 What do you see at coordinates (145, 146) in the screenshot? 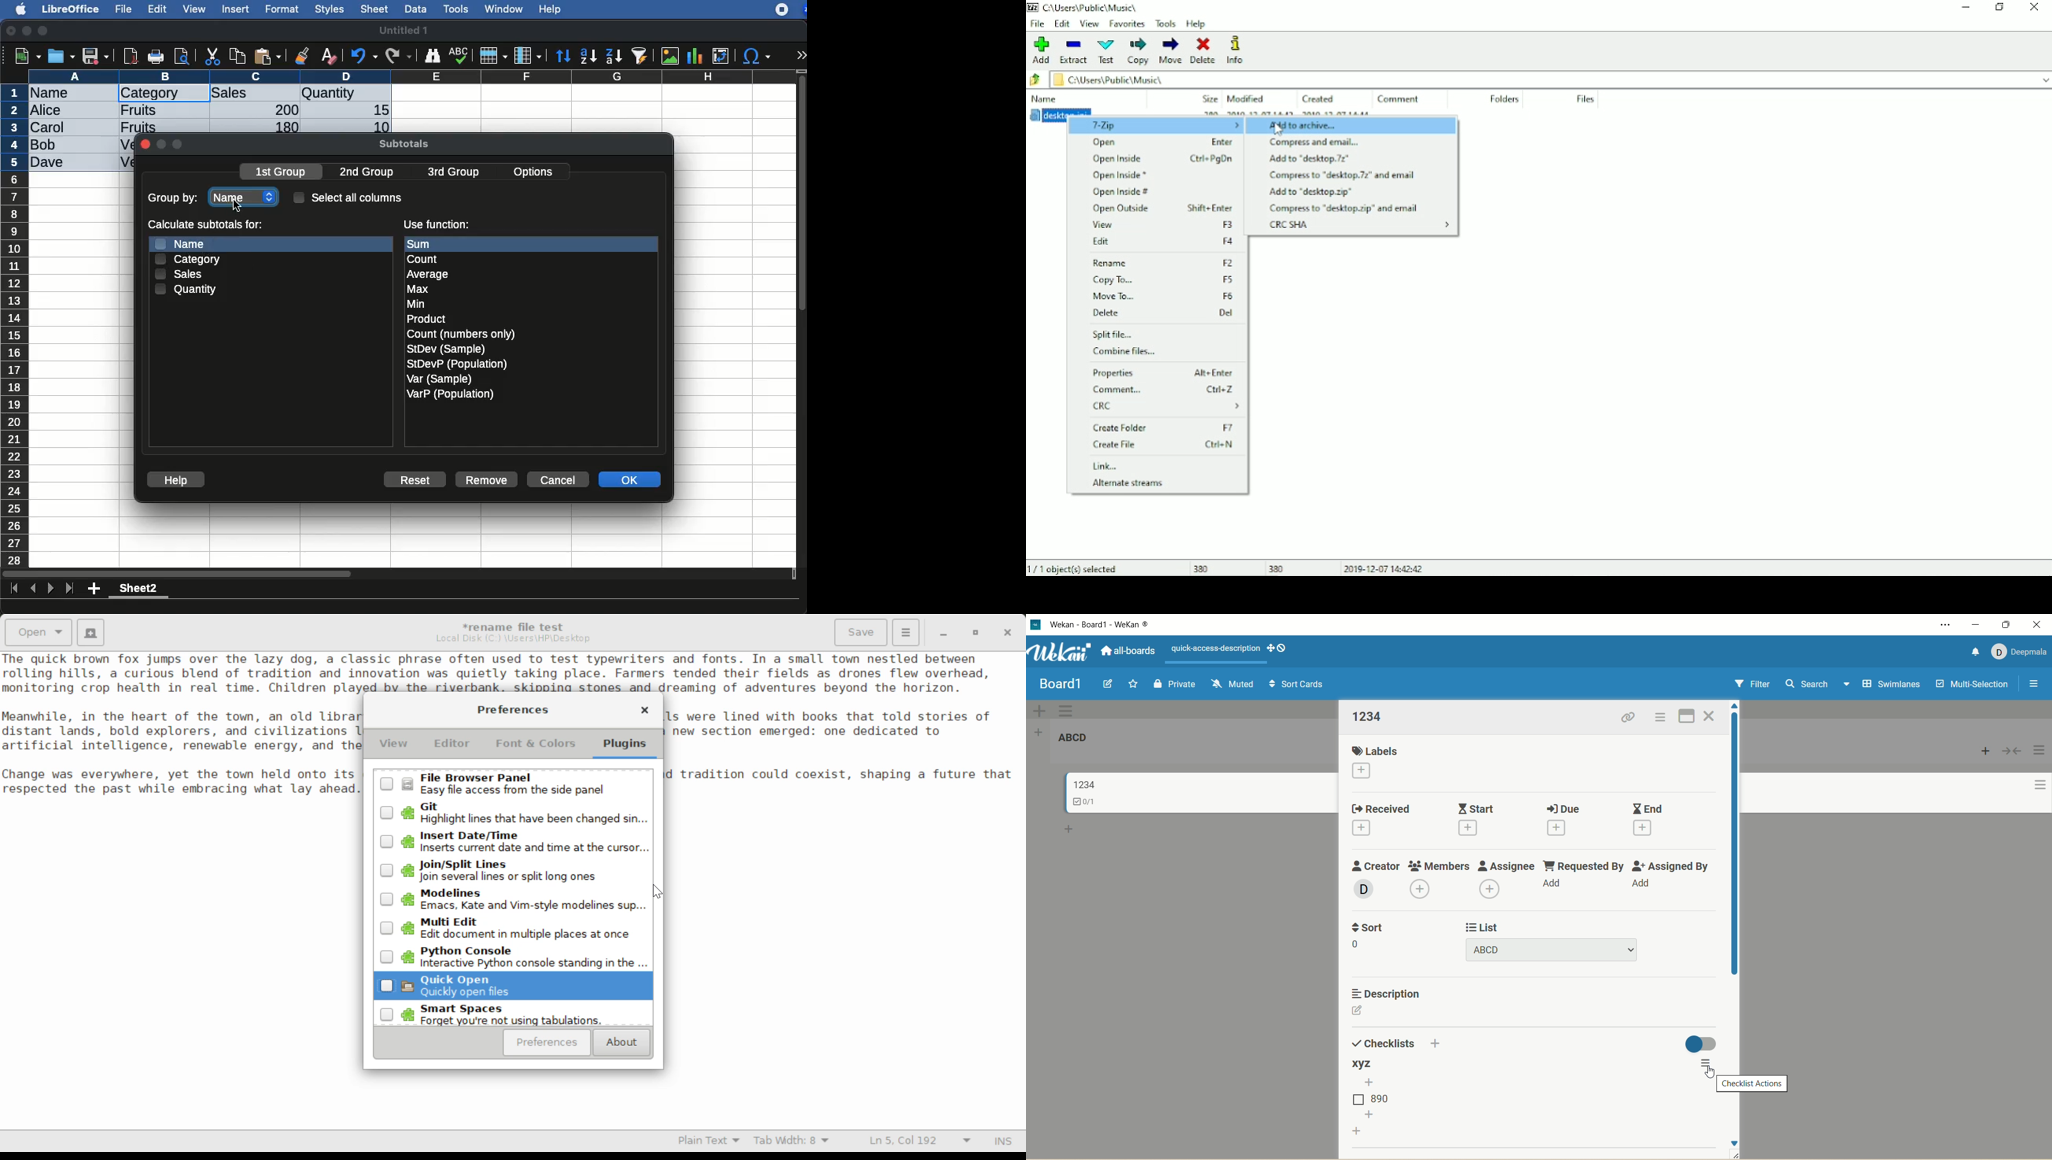
I see `close` at bounding box center [145, 146].